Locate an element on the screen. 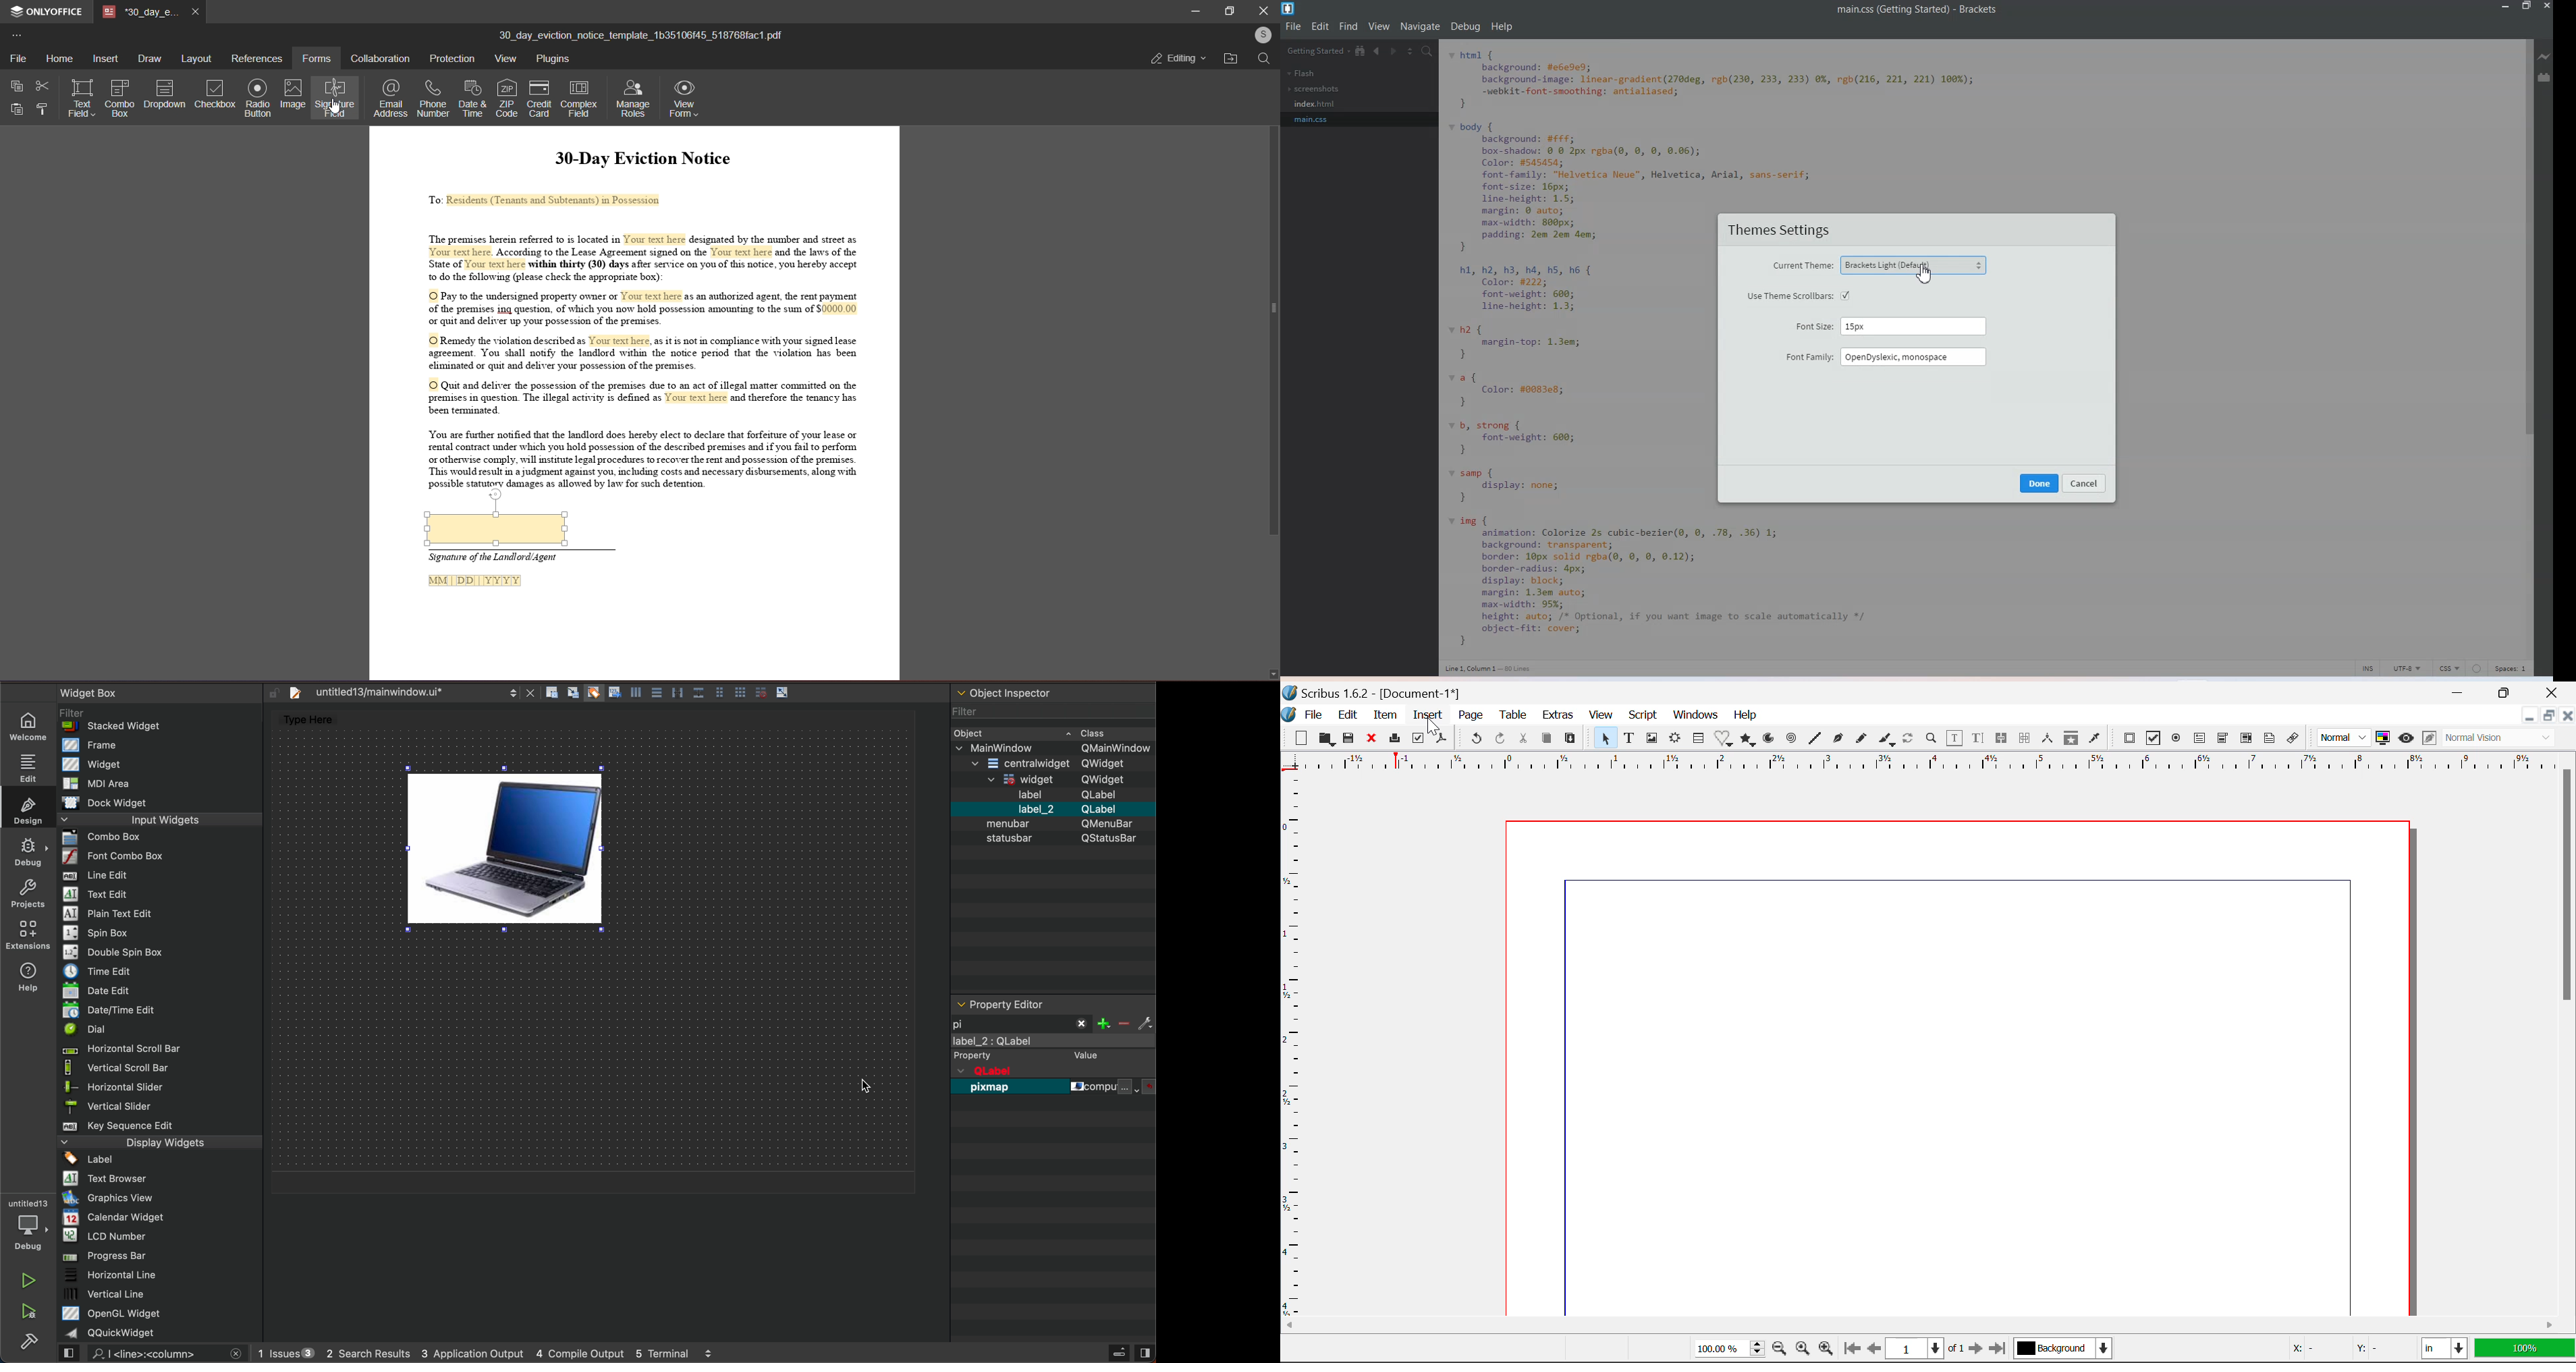 The image size is (2576, 1372). widget box is located at coordinates (163, 1013).